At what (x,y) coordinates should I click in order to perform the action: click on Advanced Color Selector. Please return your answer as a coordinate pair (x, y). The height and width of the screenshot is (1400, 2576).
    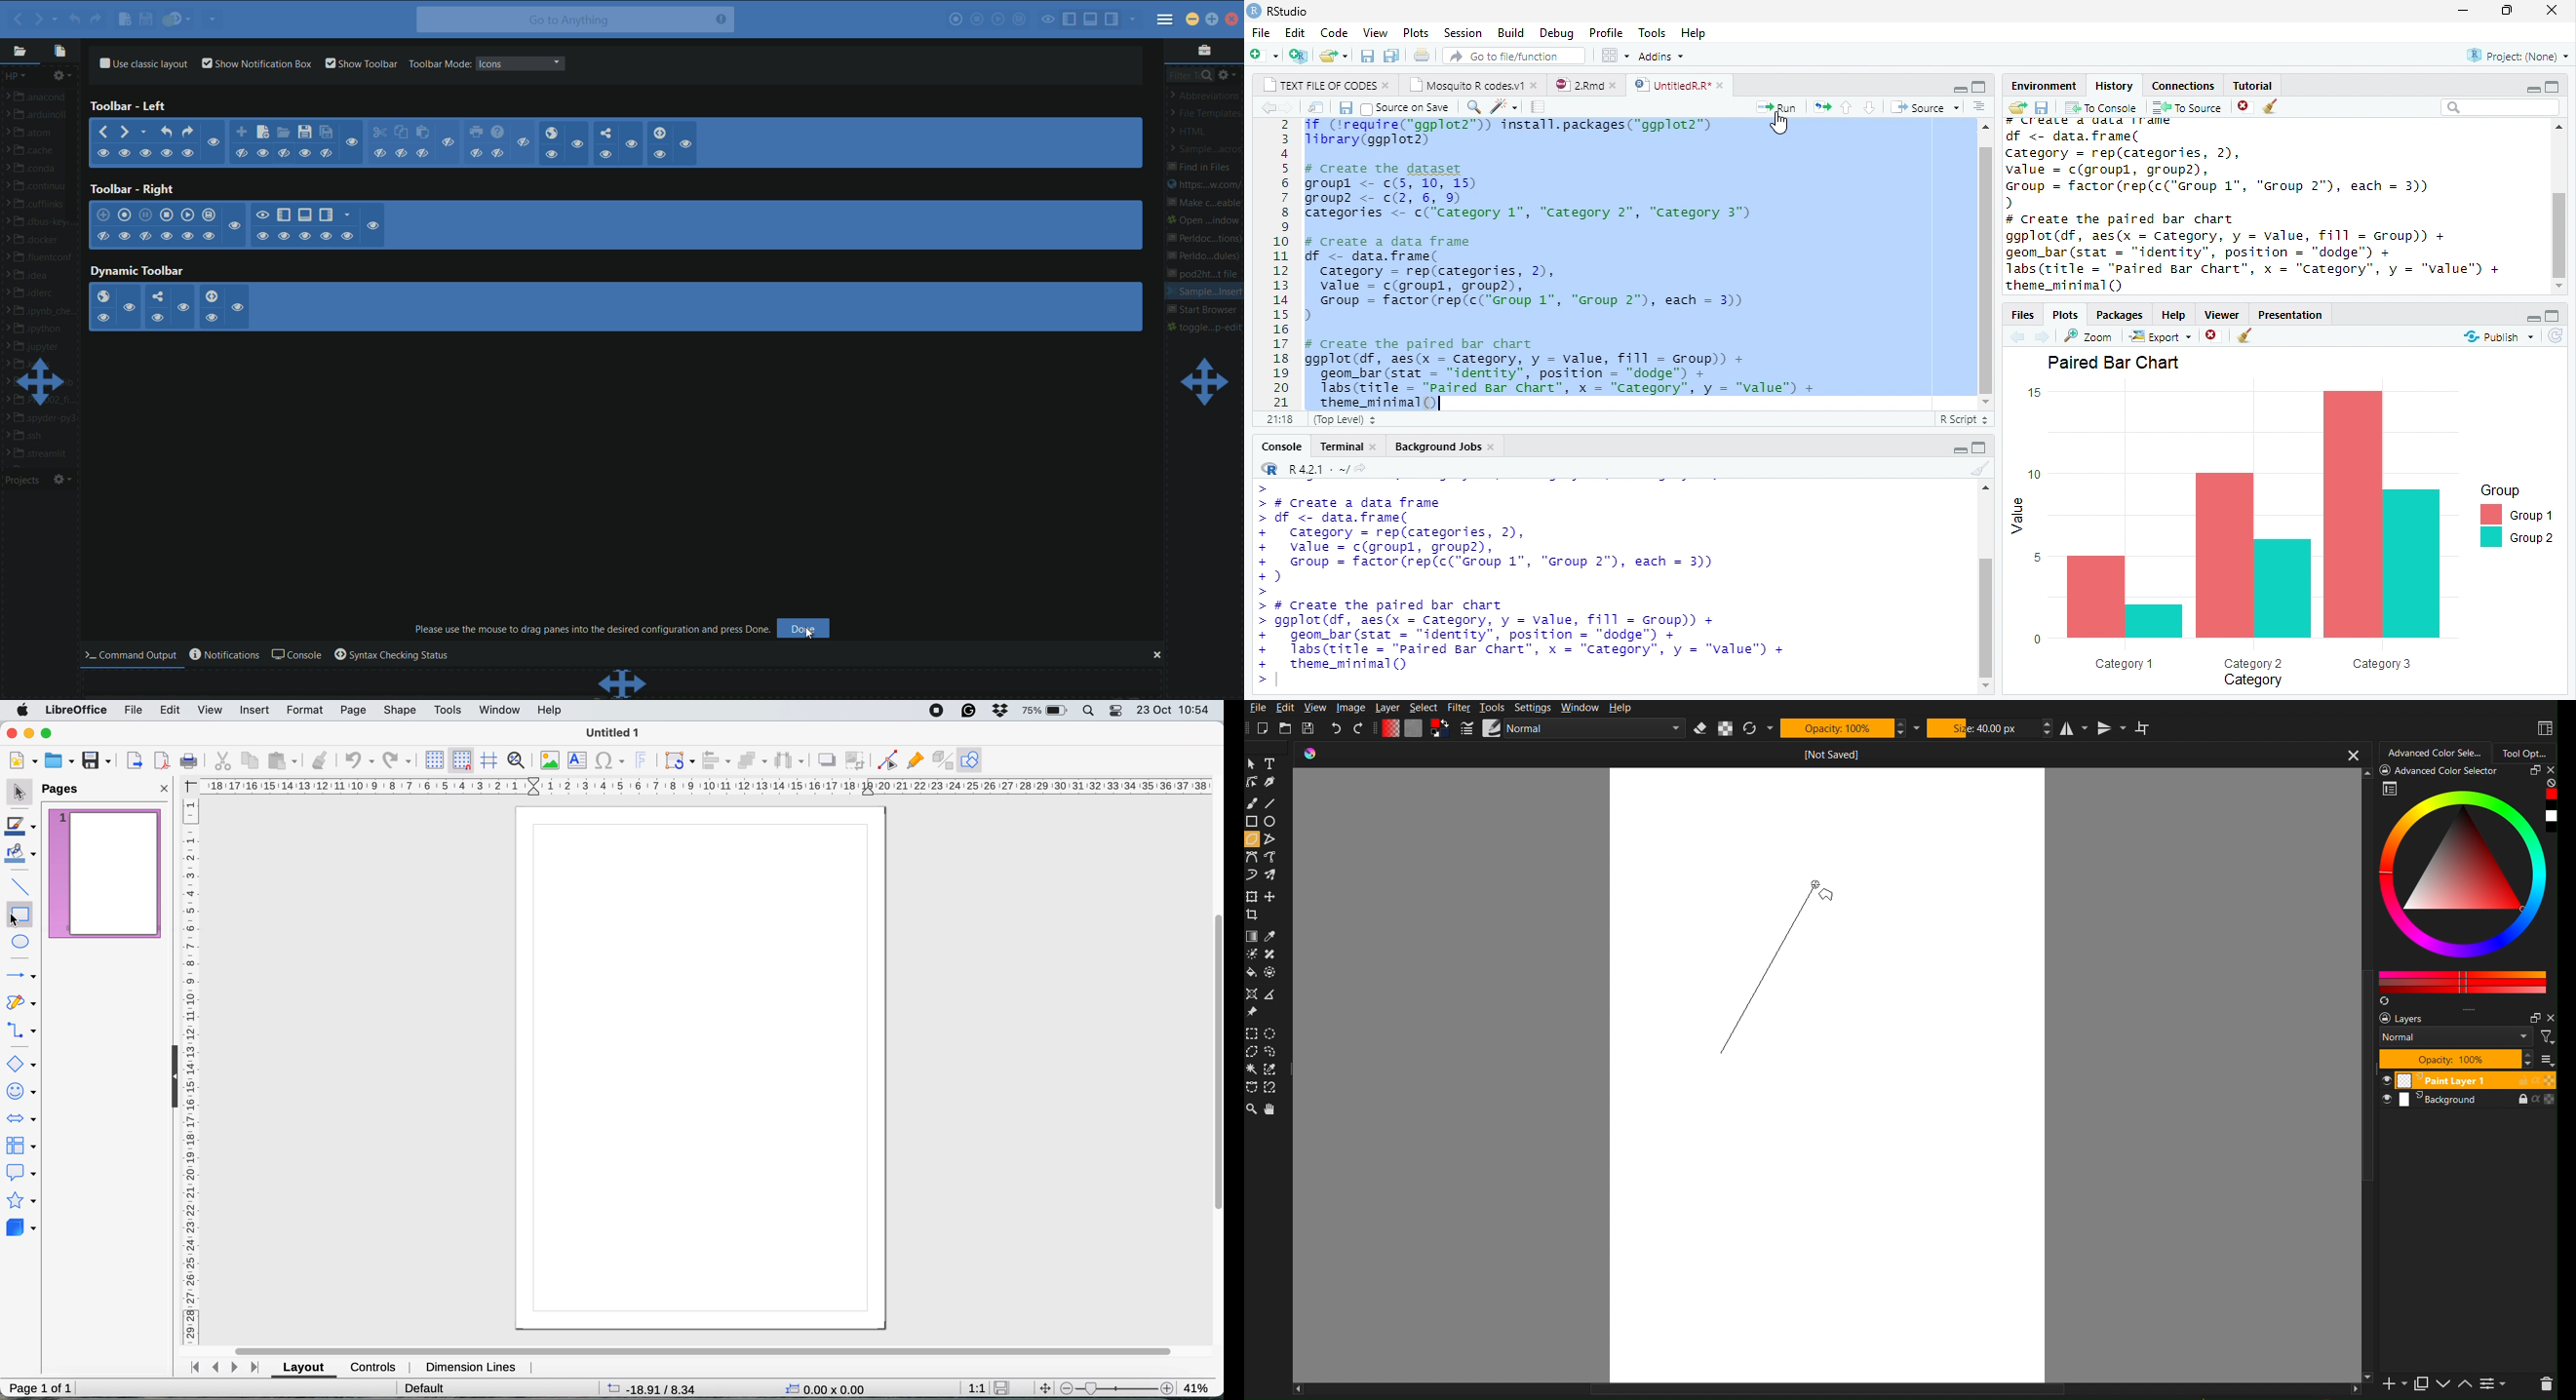
    Looking at the image, I should click on (2443, 773).